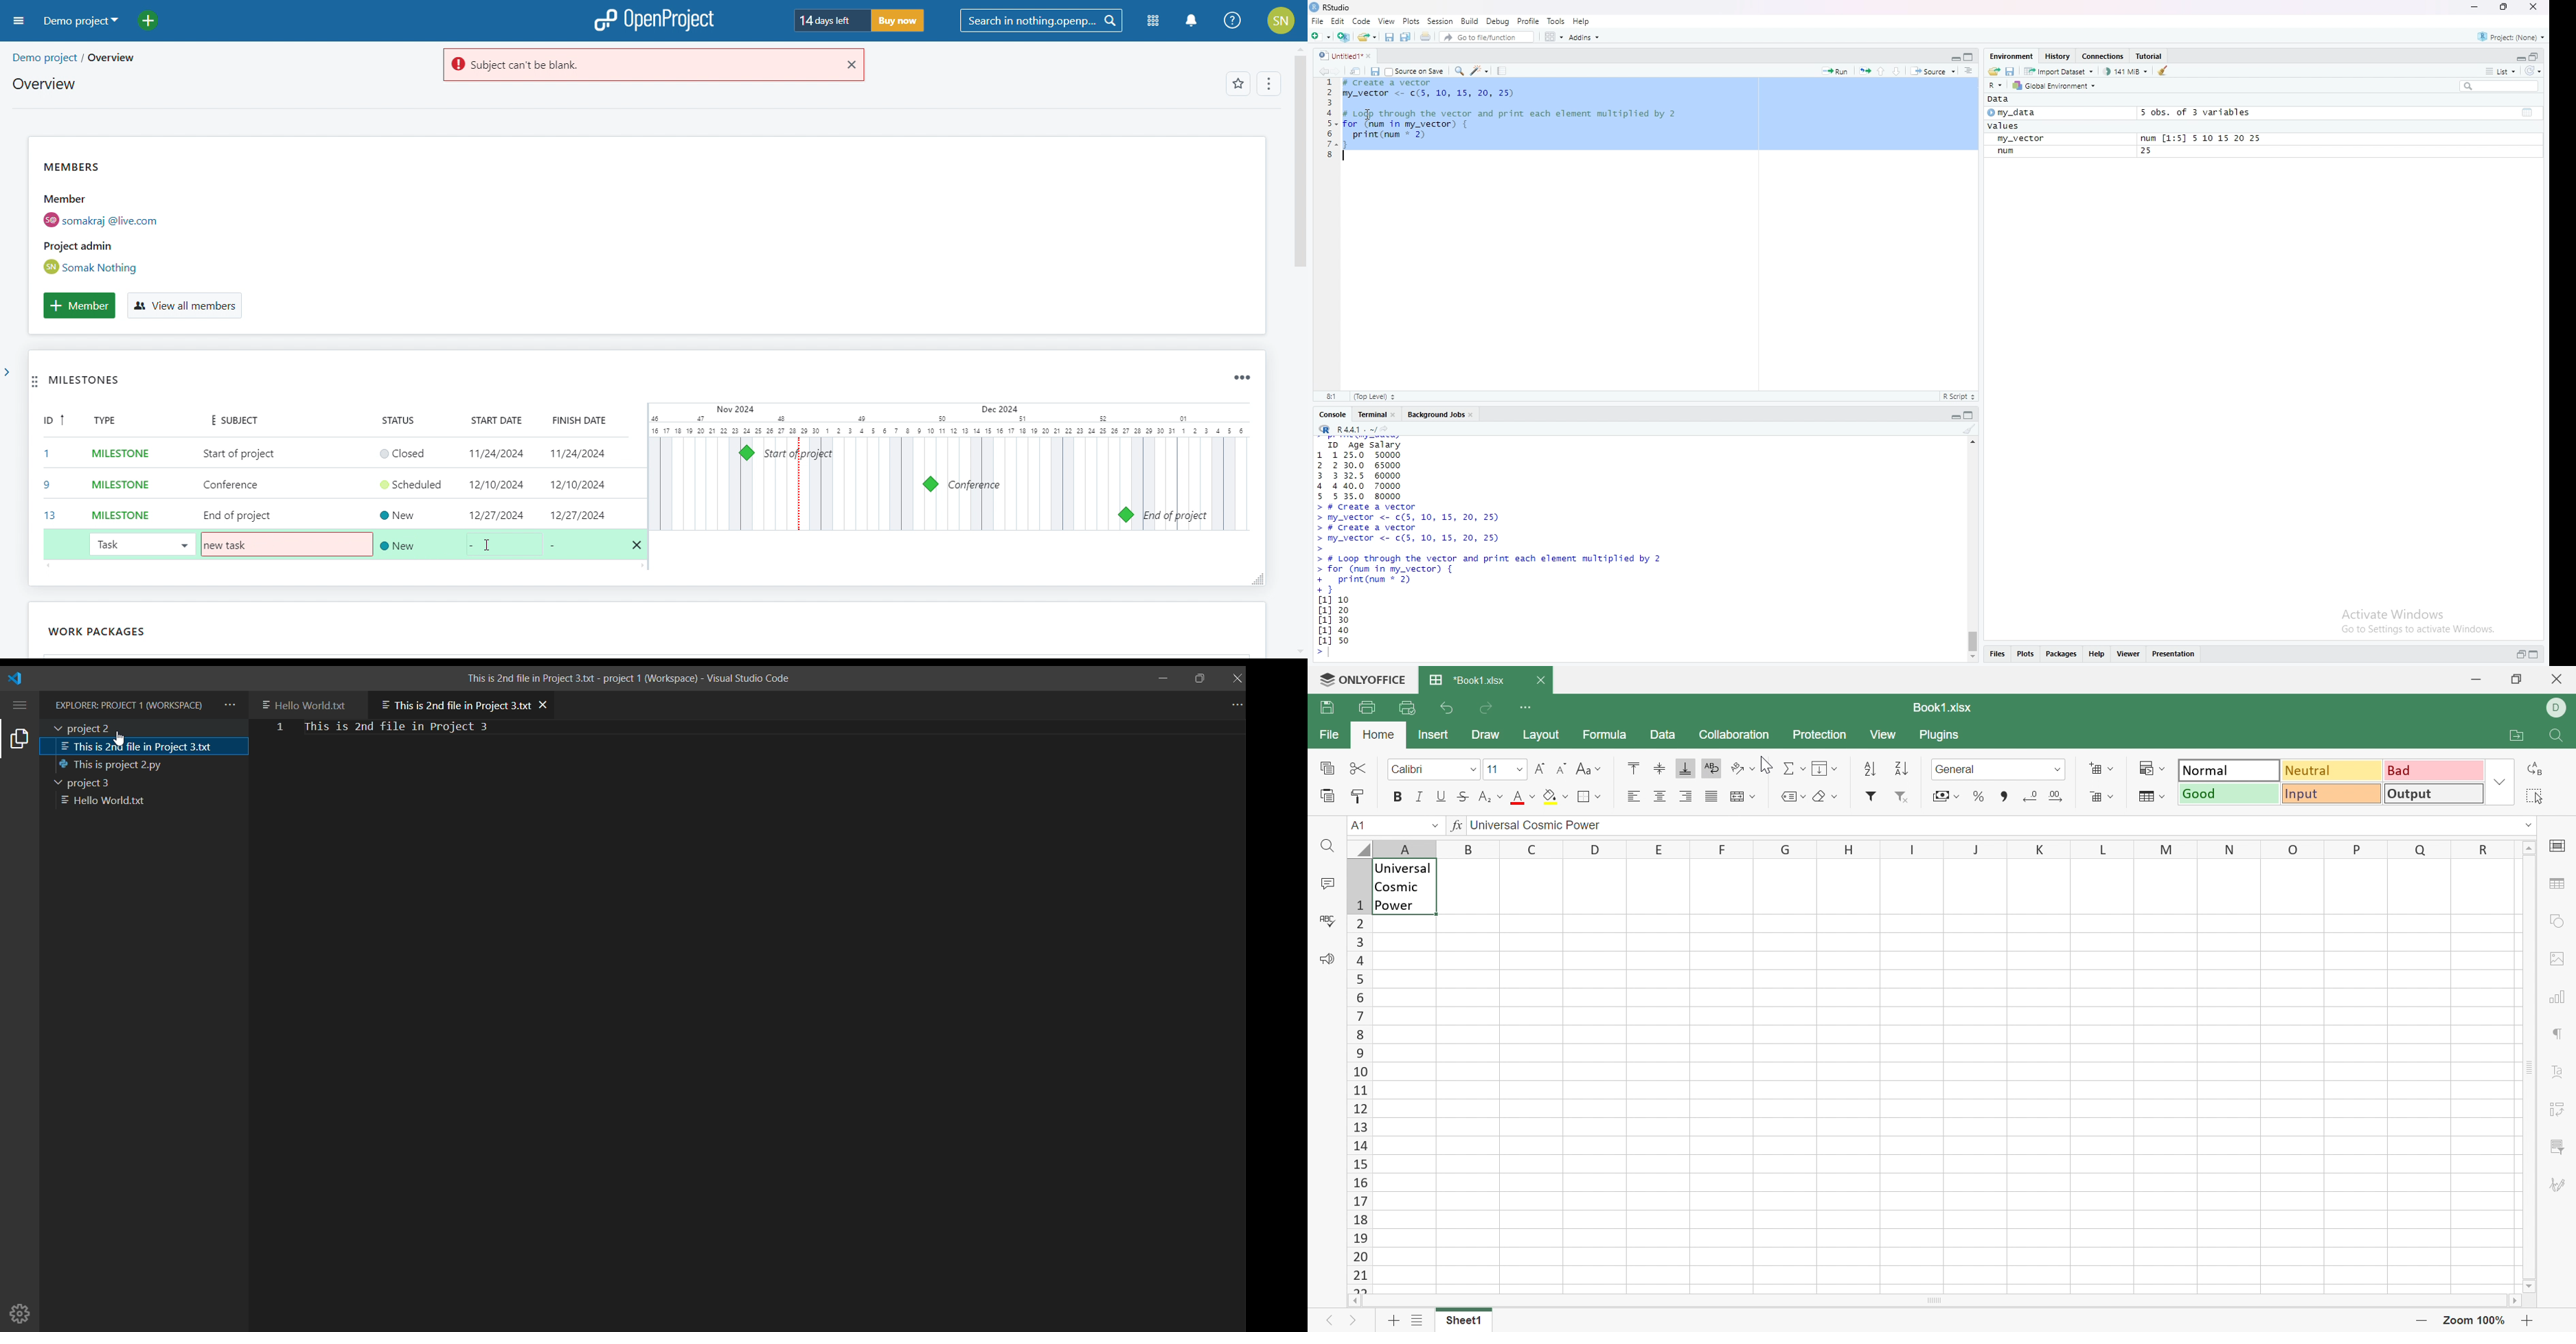 The height and width of the screenshot is (1344, 2576). I want to click on favorites, so click(1237, 85).